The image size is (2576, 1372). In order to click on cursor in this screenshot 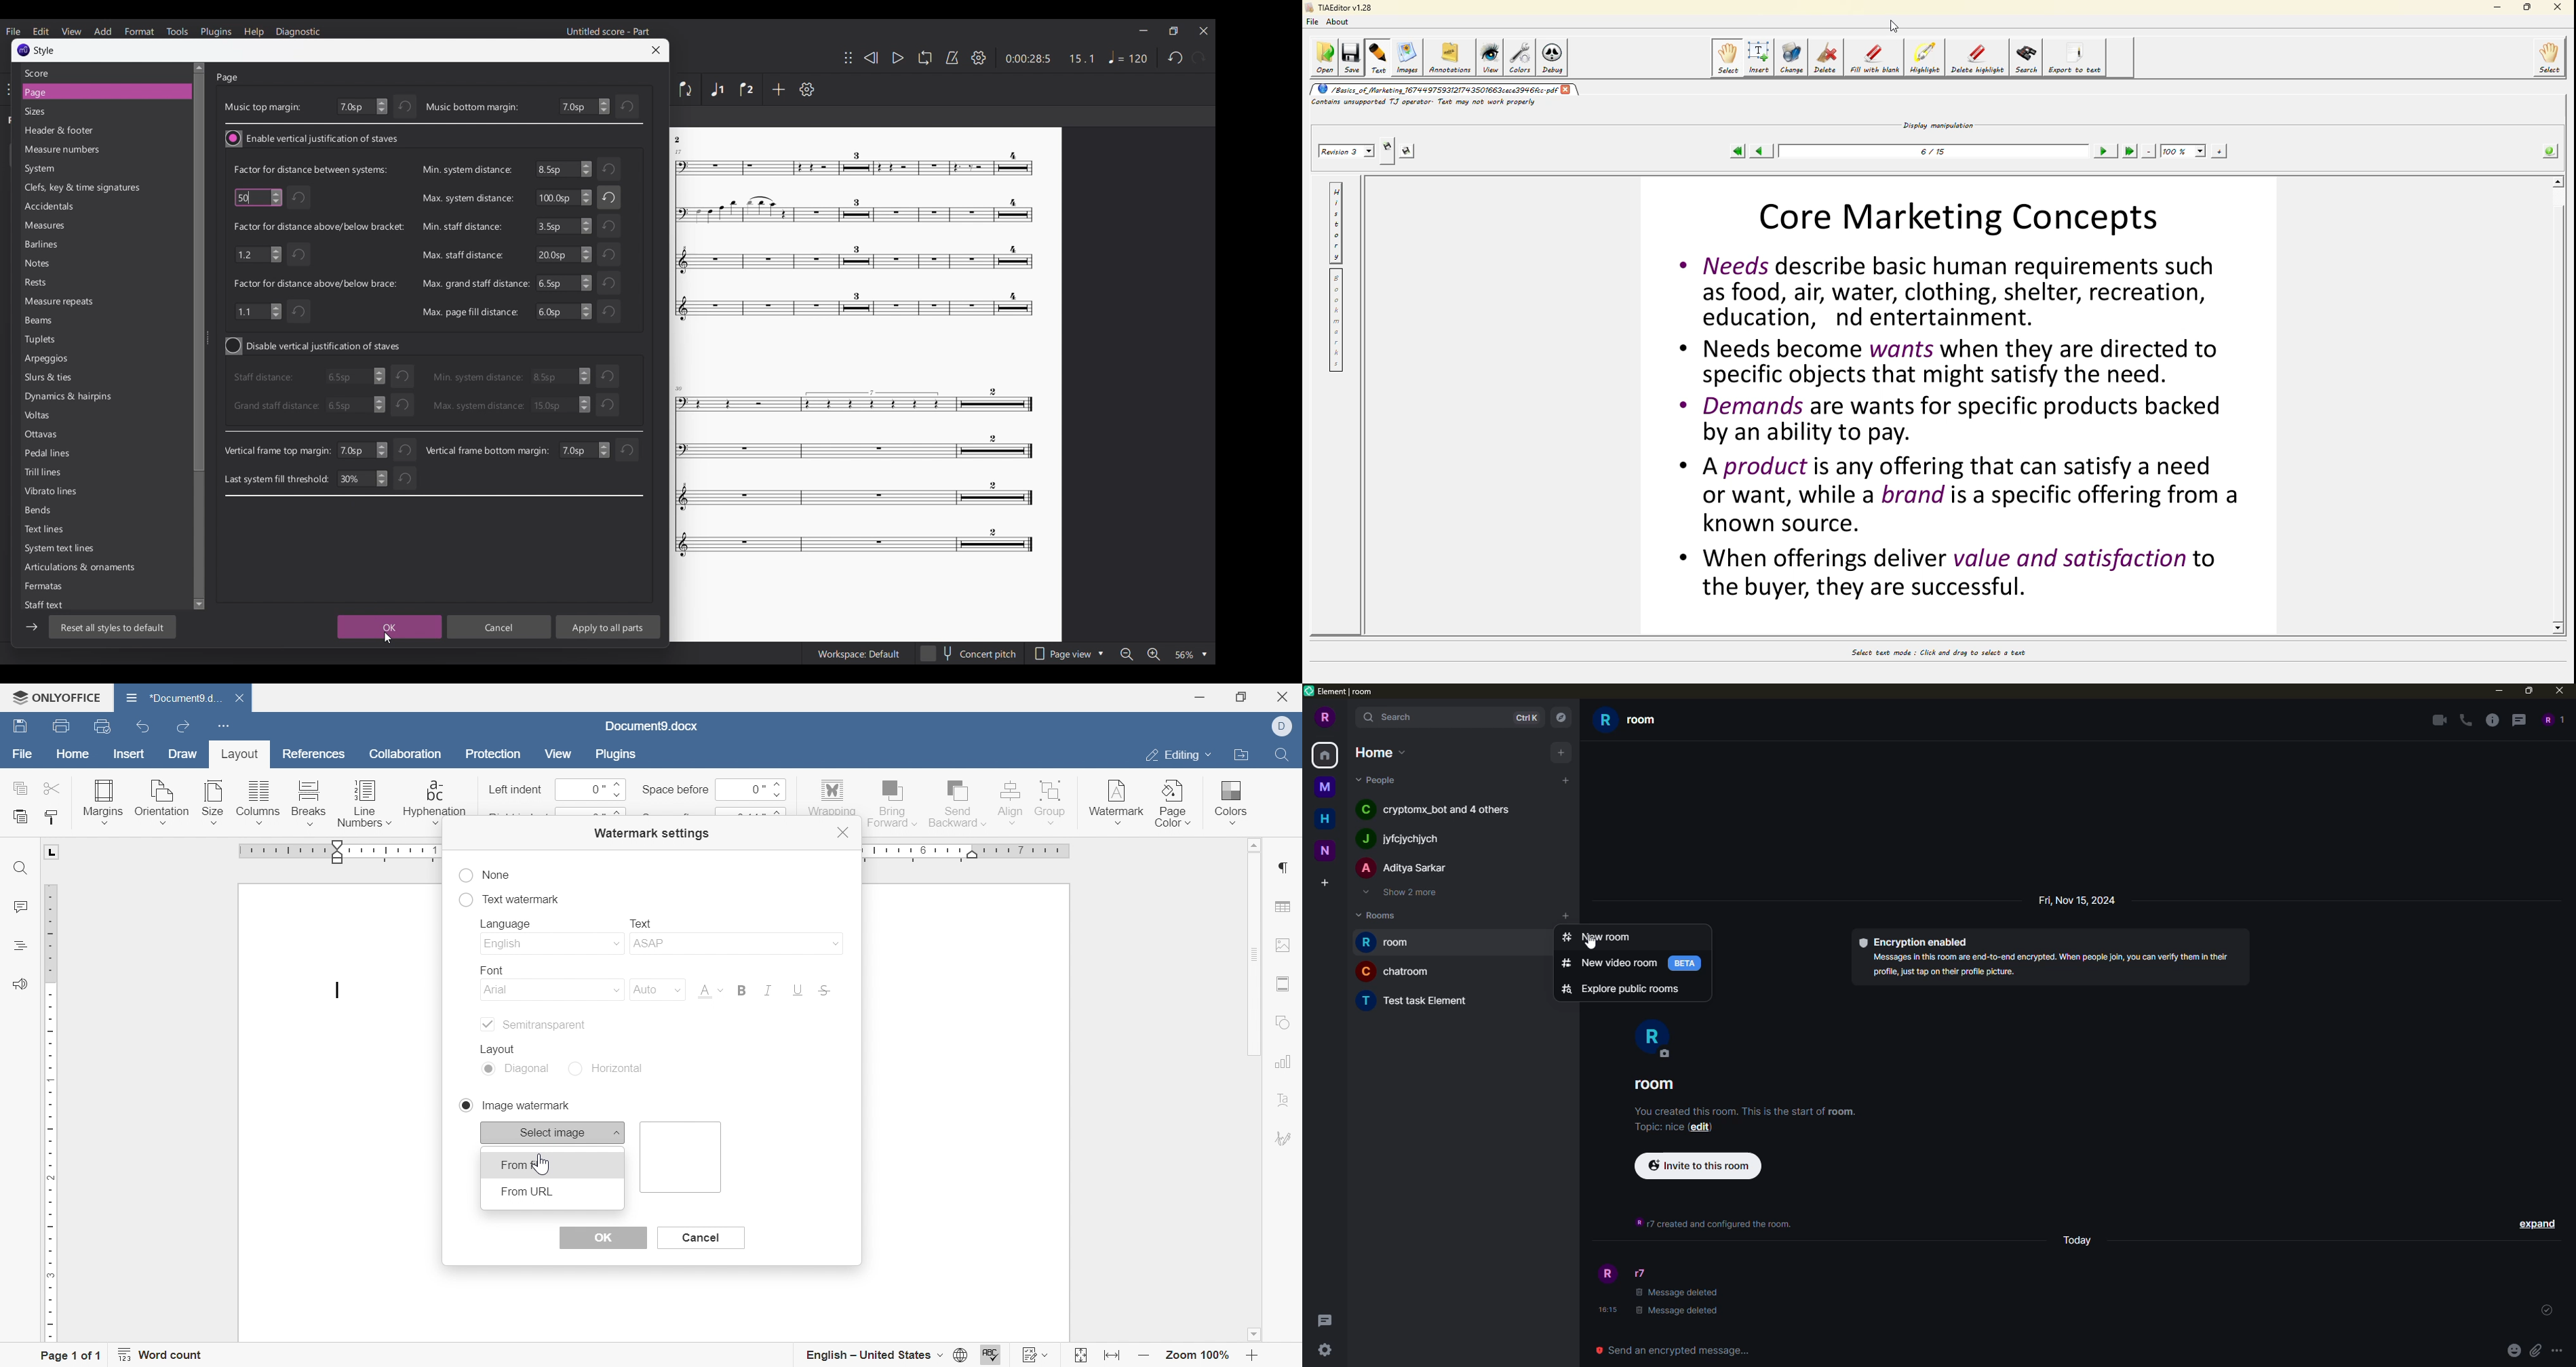, I will do `click(1593, 942)`.